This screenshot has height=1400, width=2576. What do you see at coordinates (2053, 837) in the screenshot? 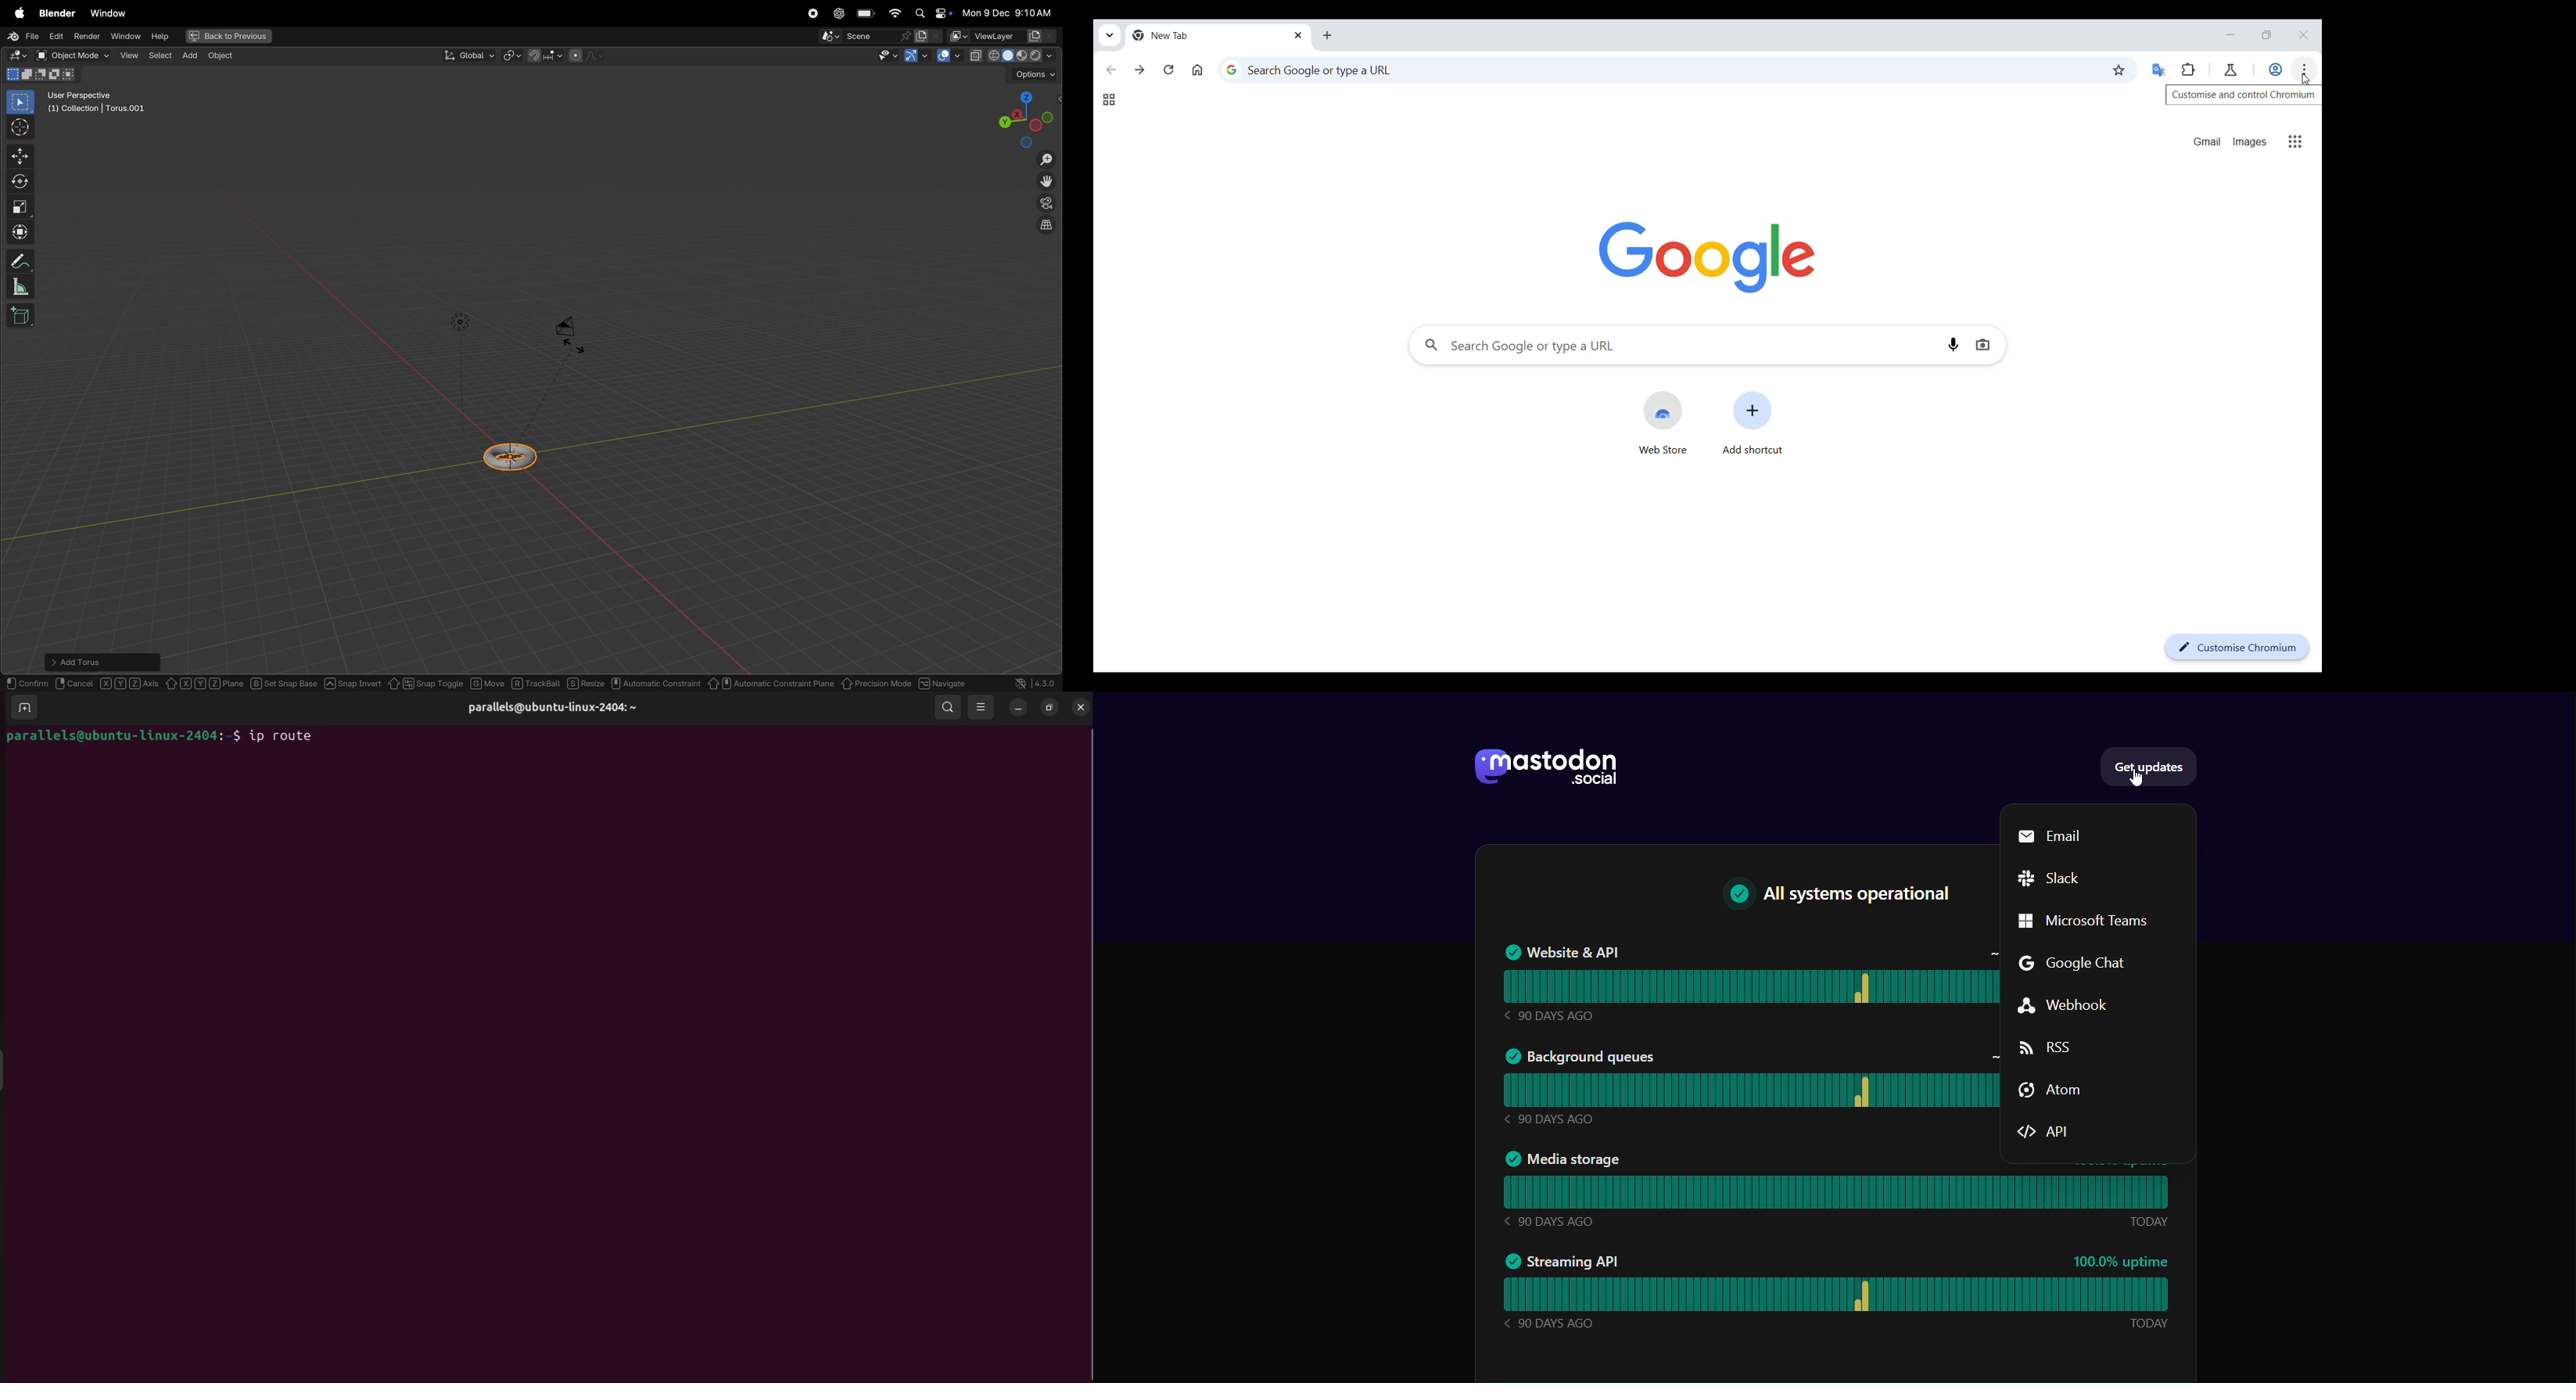
I see `Email` at bounding box center [2053, 837].